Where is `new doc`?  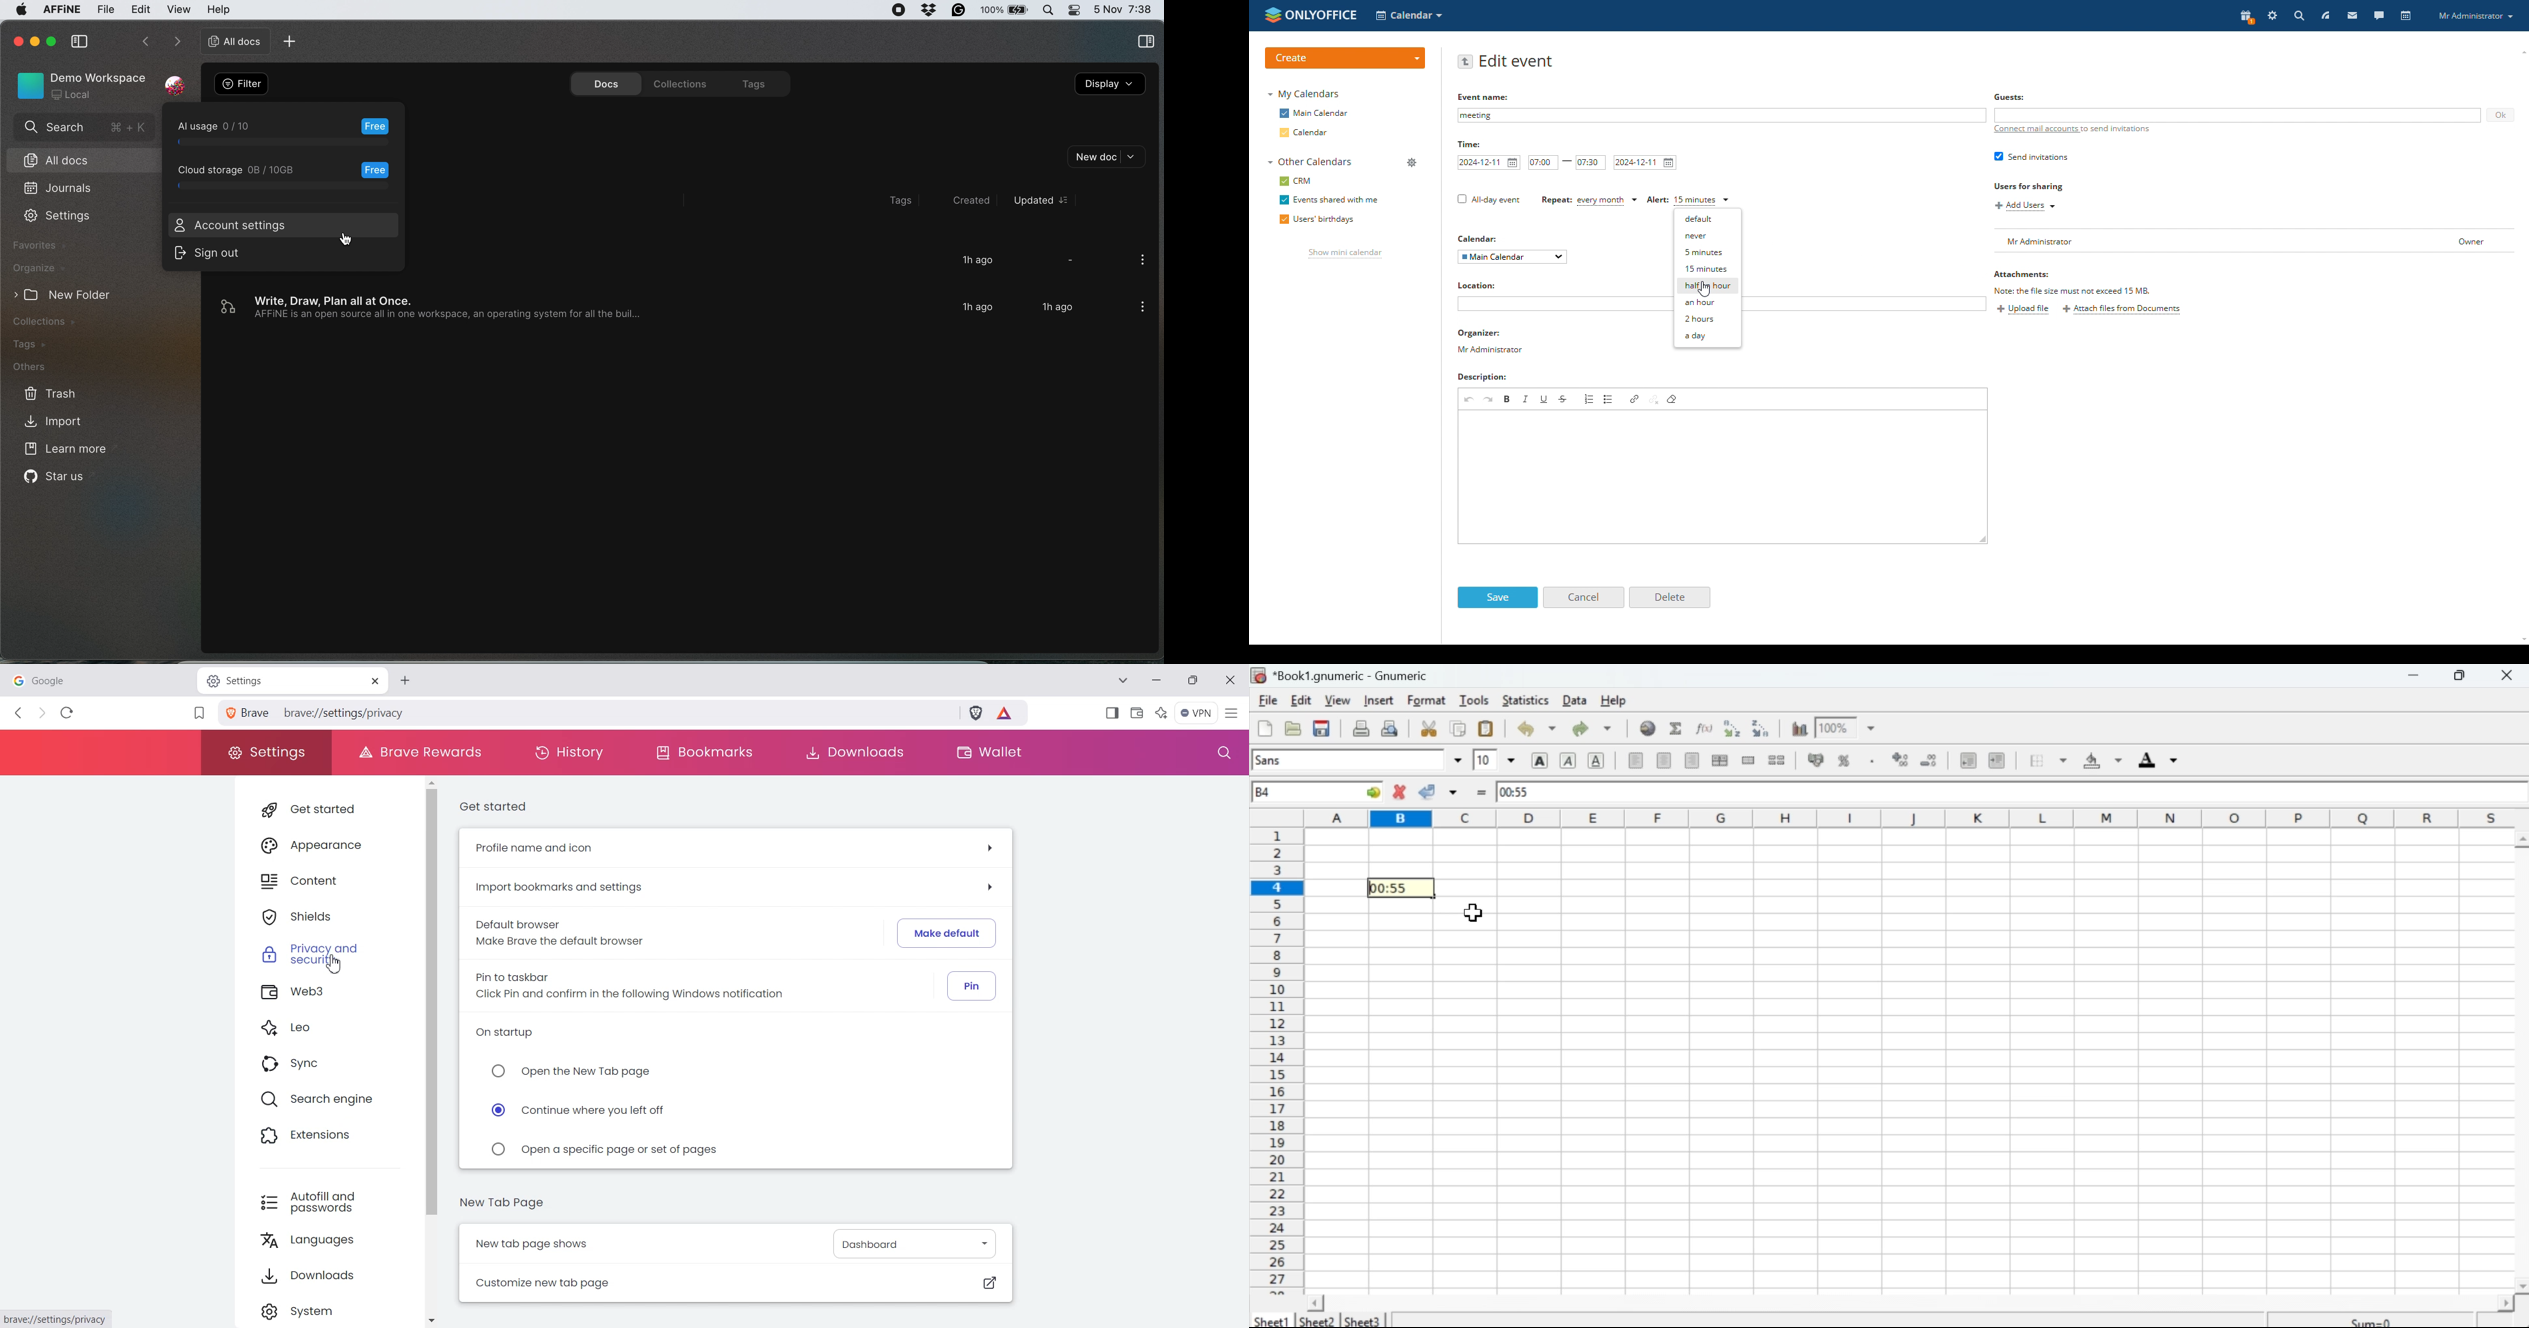 new doc is located at coordinates (1109, 157).